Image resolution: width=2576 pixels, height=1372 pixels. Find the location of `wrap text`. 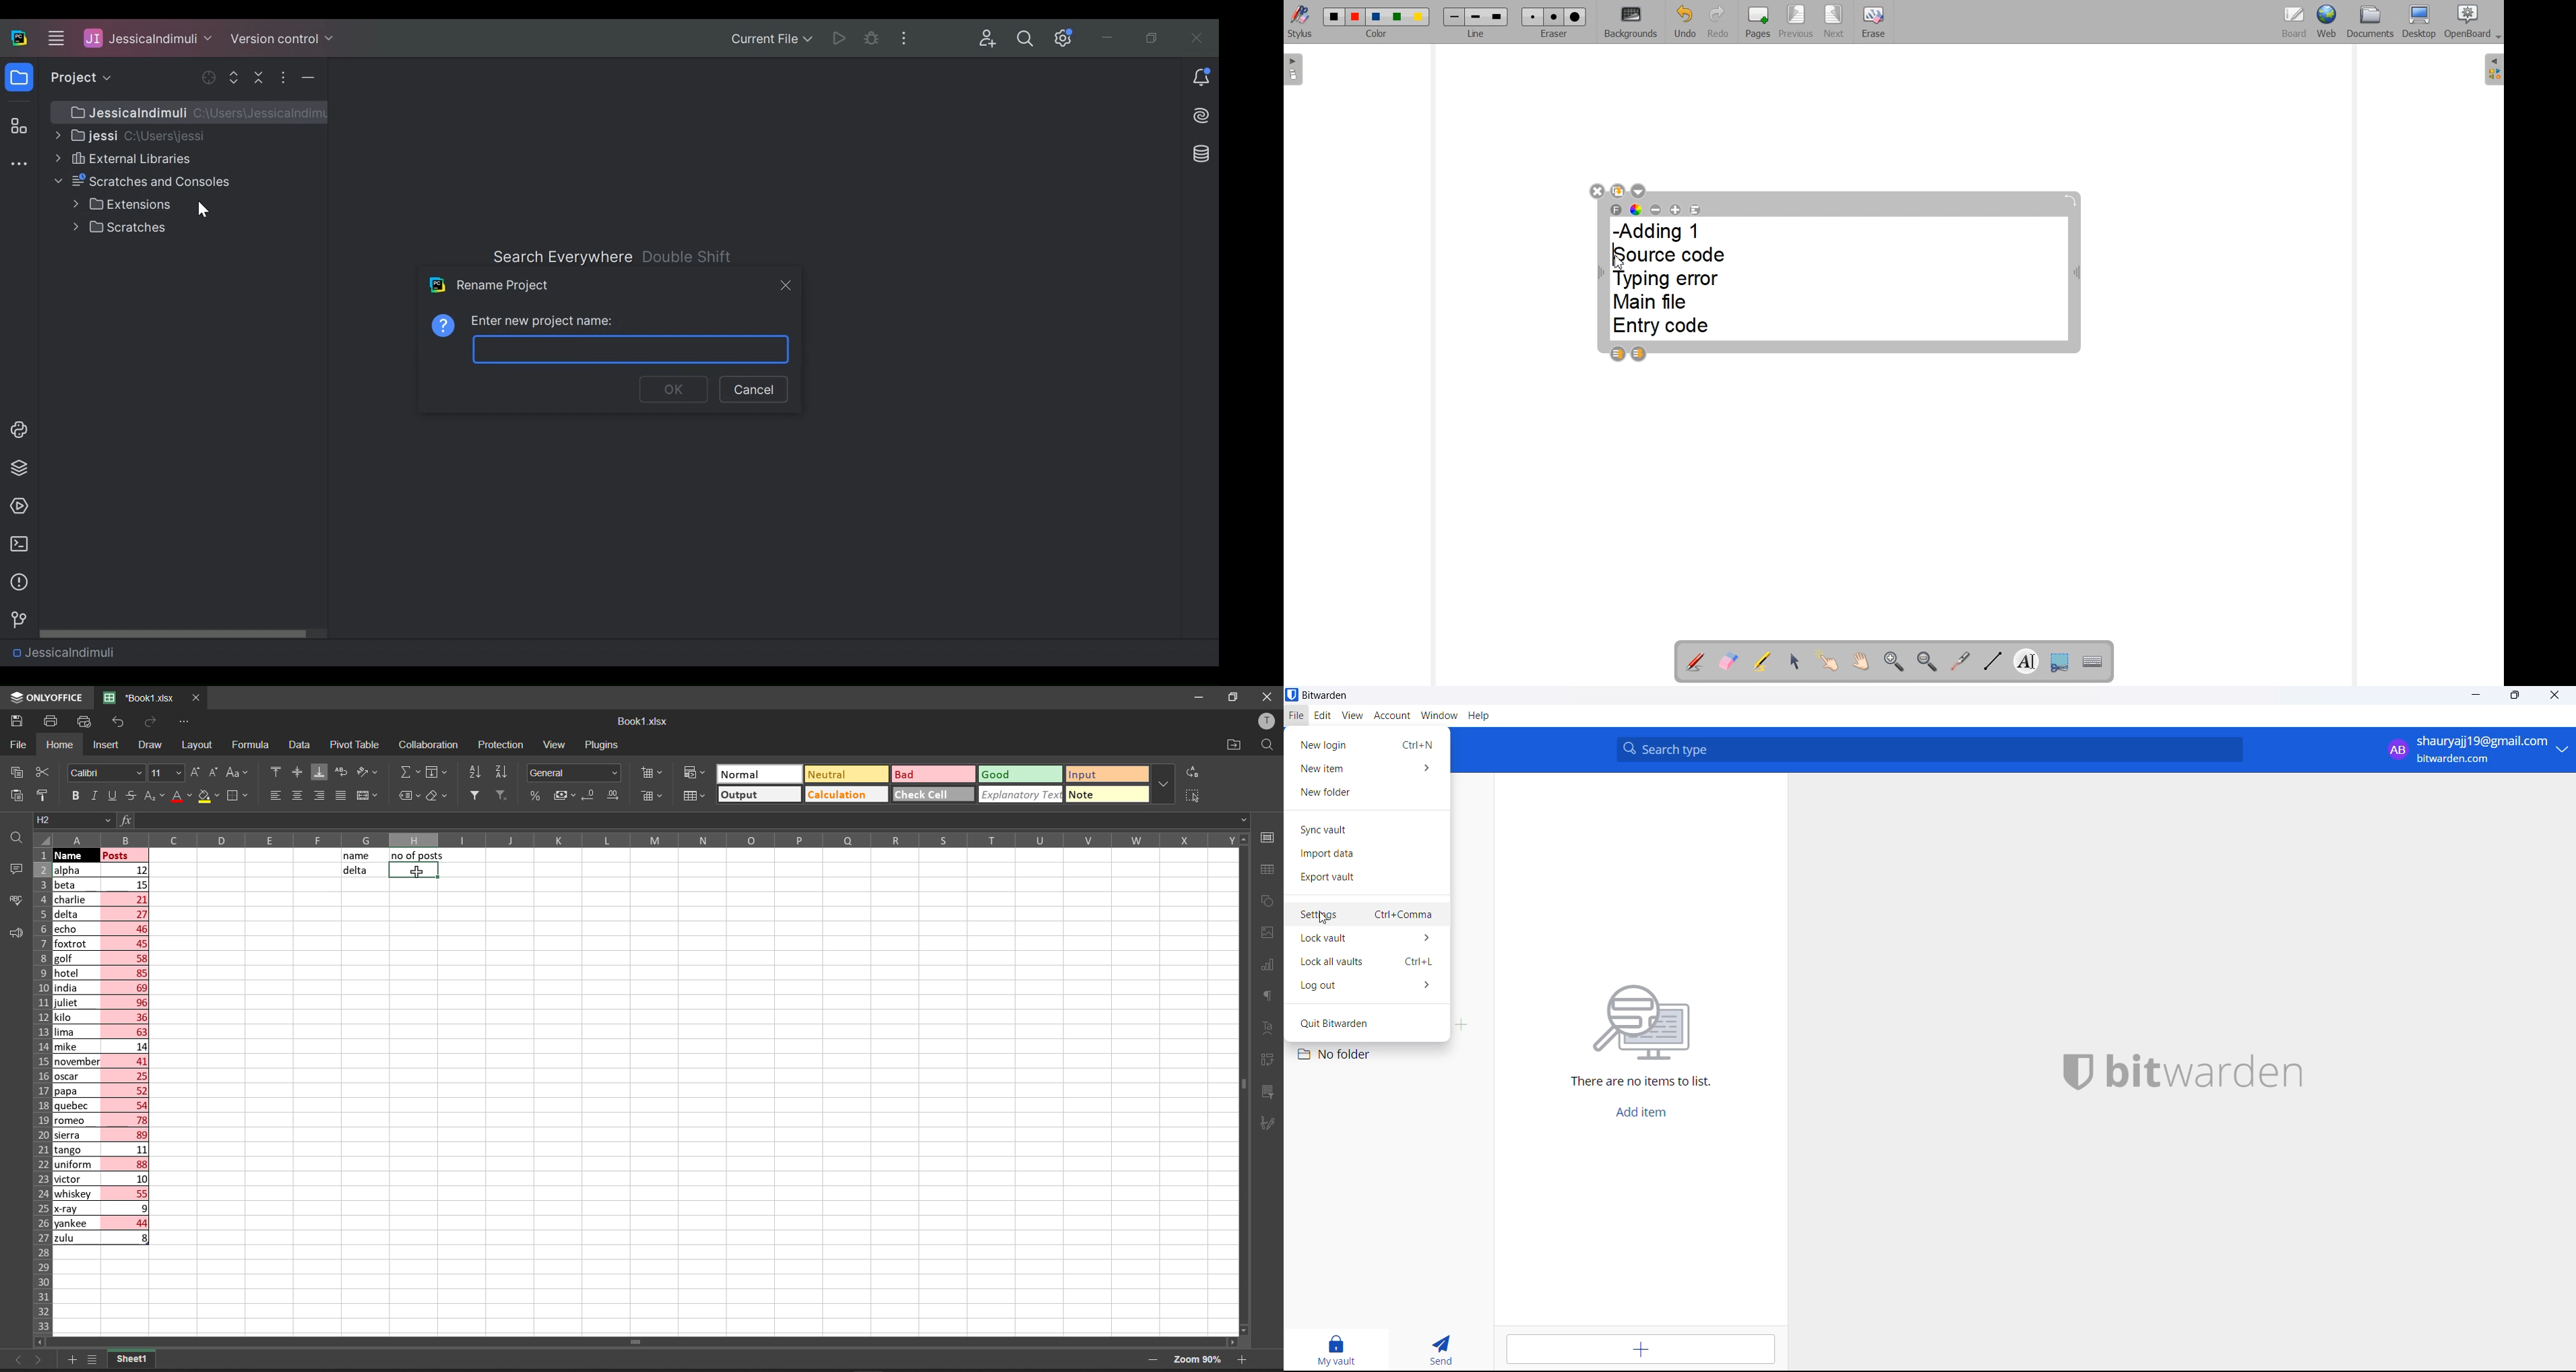

wrap text is located at coordinates (345, 774).